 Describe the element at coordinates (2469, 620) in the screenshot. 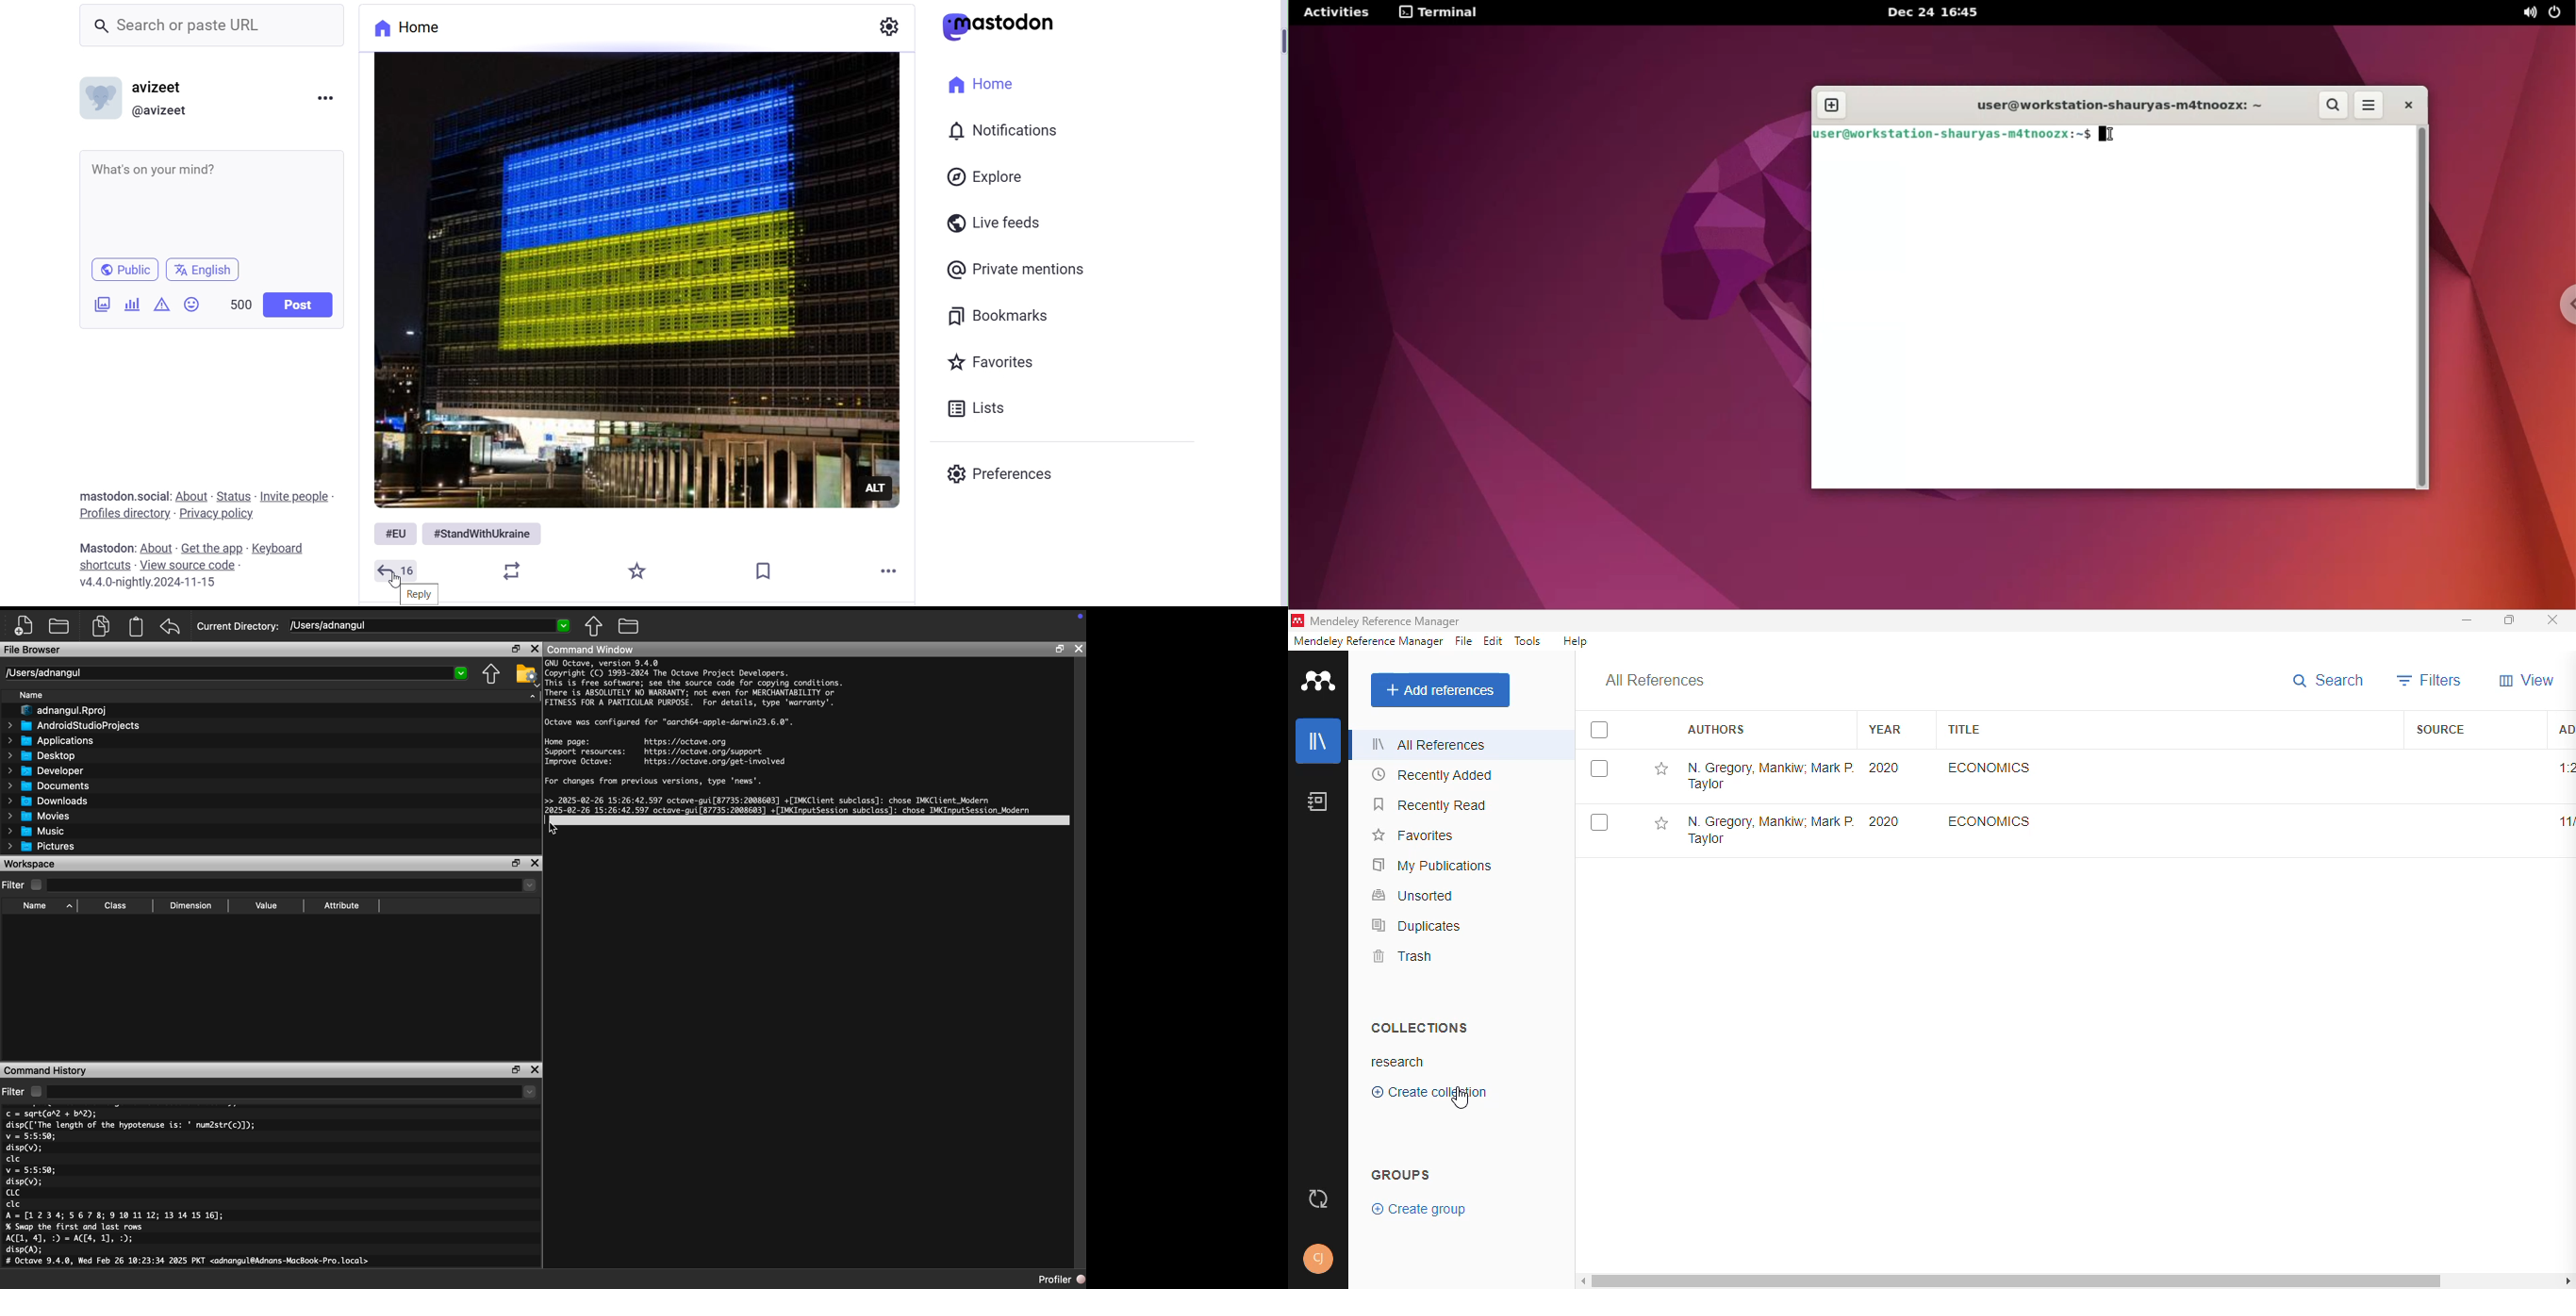

I see `minimize` at that location.